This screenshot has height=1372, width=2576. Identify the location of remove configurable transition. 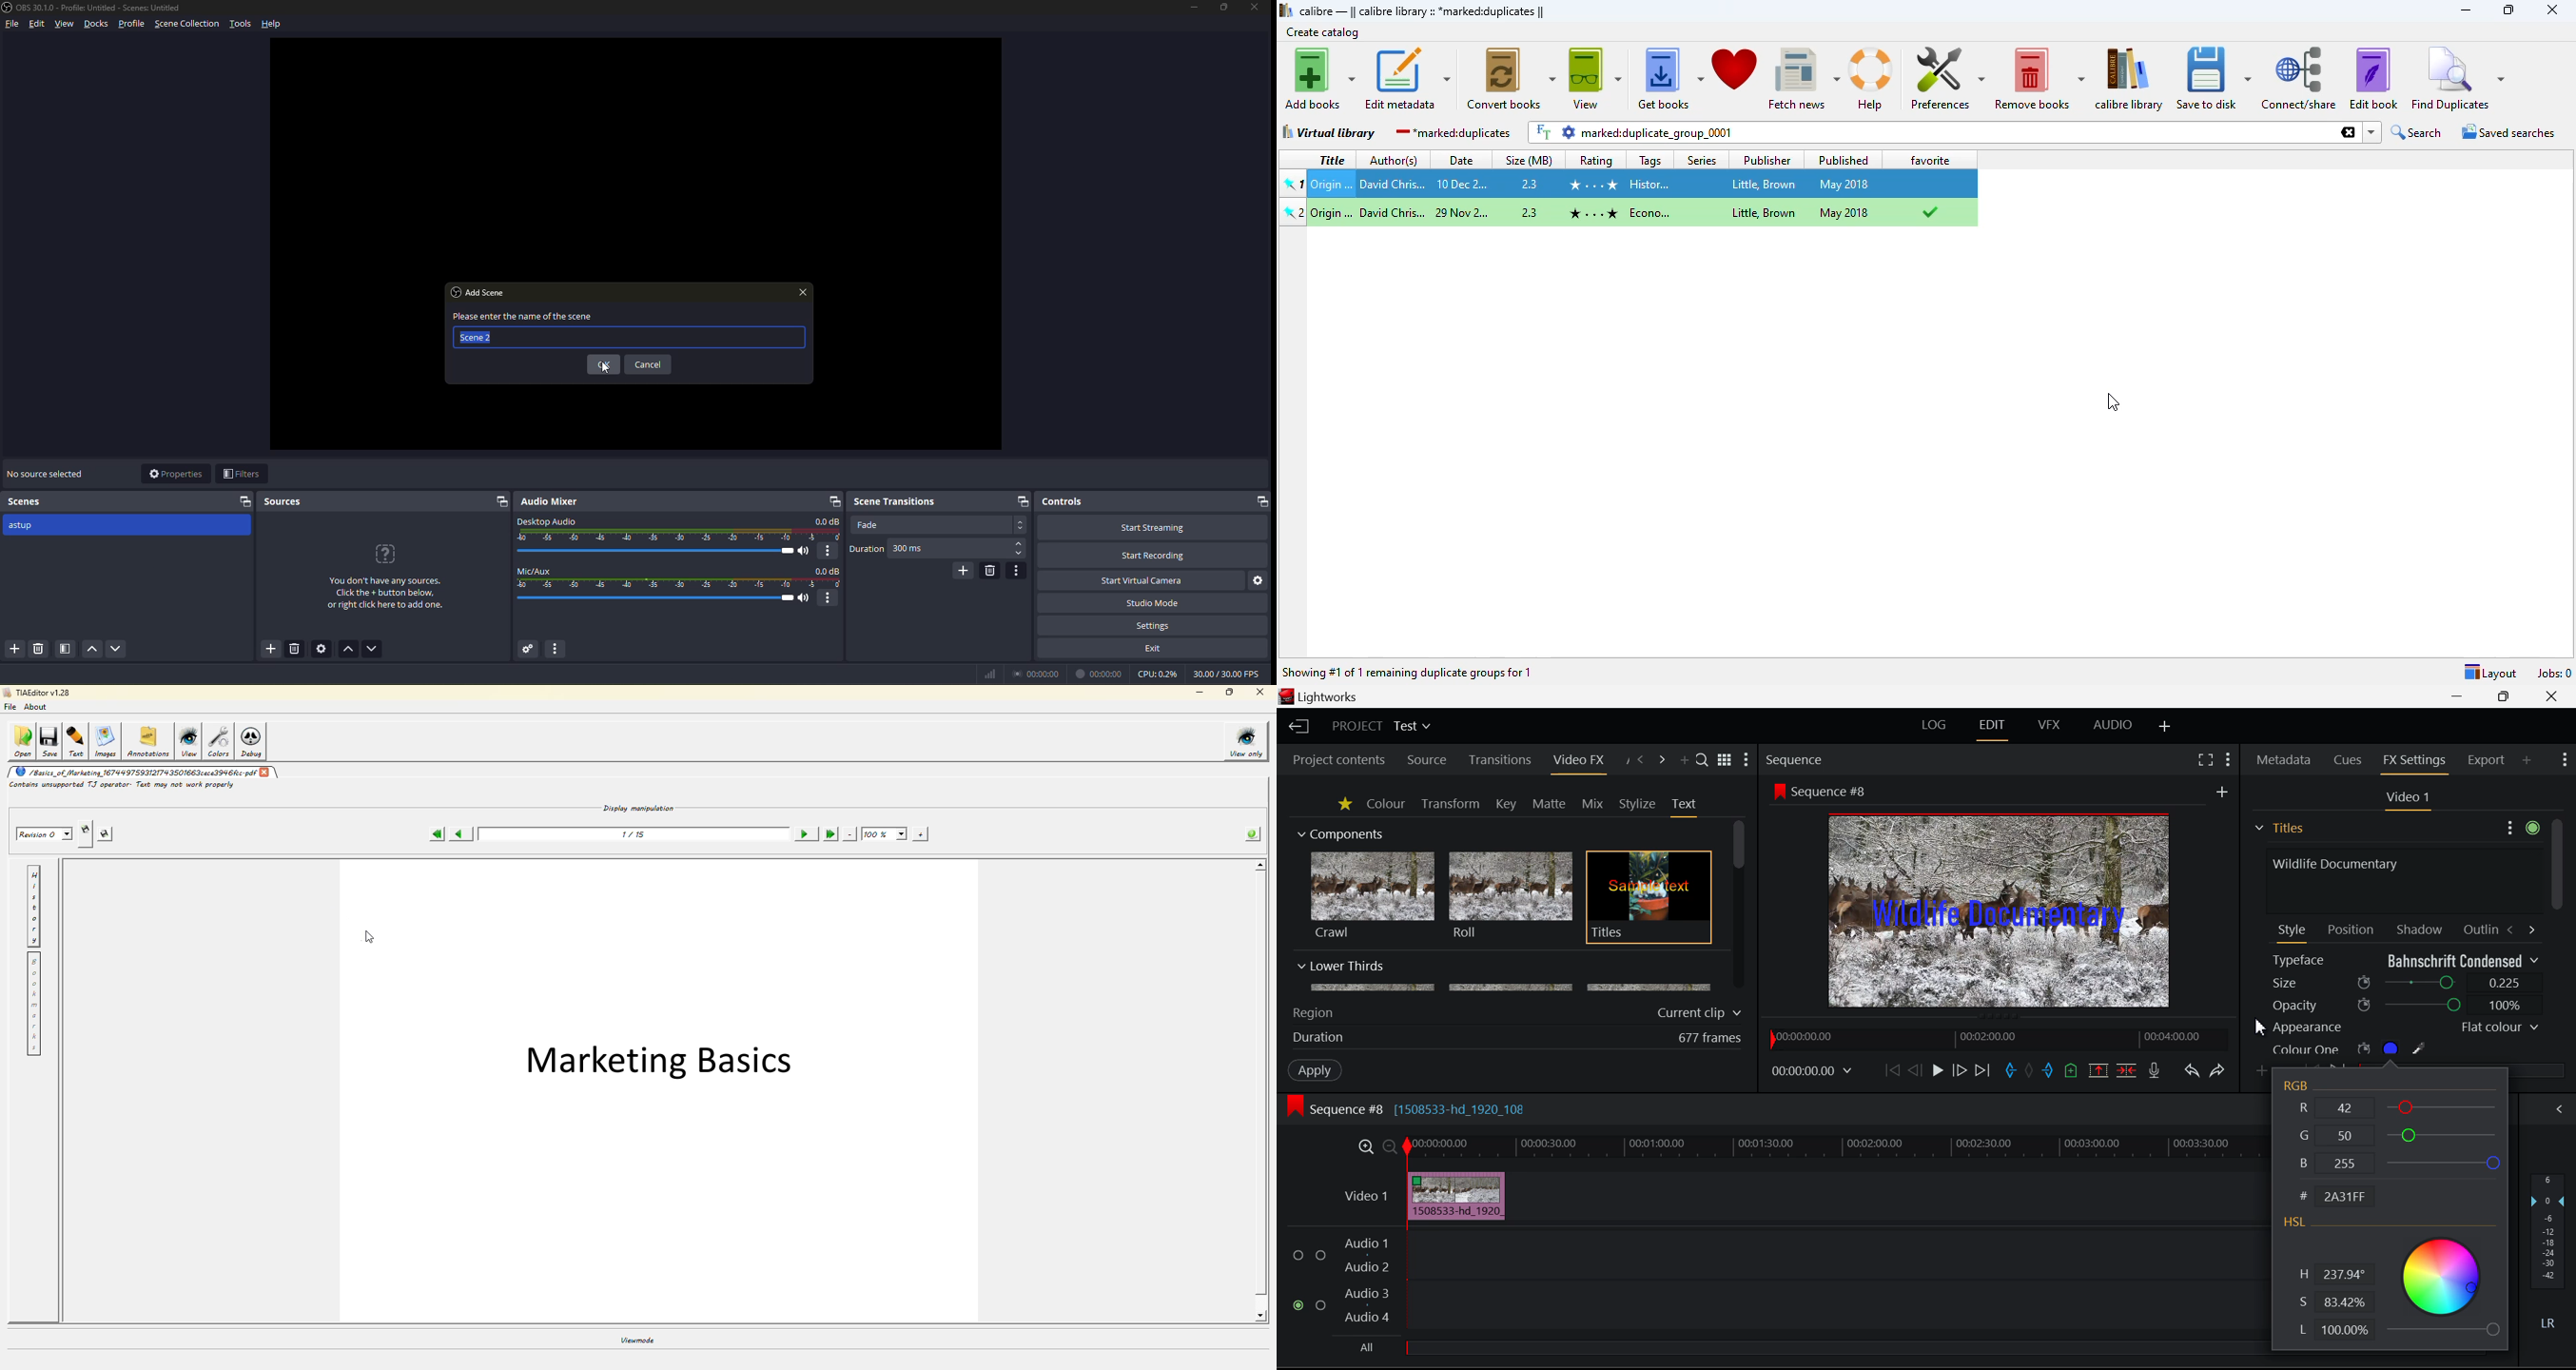
(991, 570).